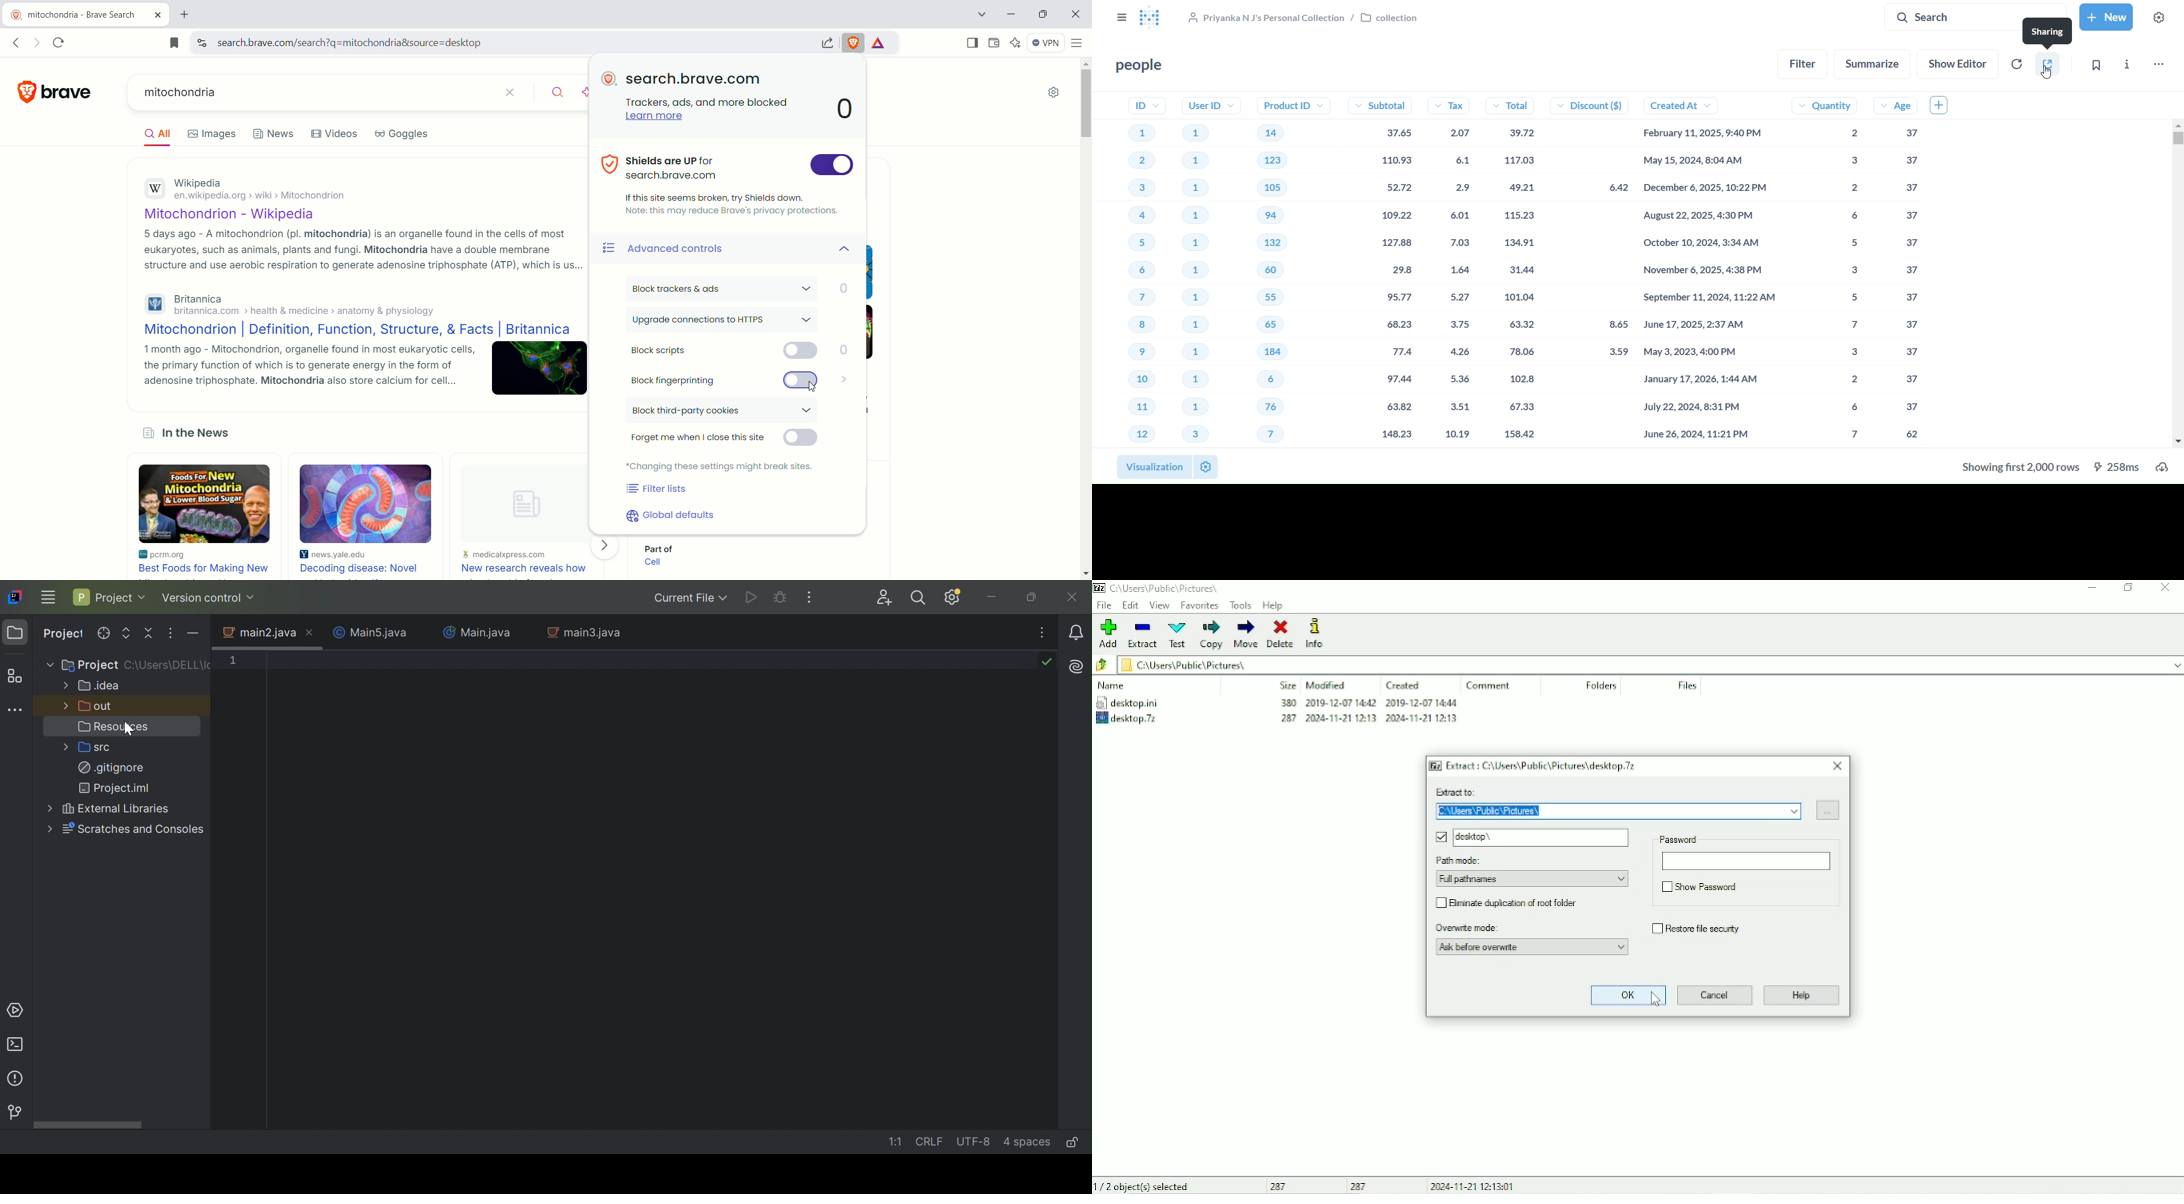 This screenshot has height=1204, width=2184. I want to click on More actions, so click(809, 597).